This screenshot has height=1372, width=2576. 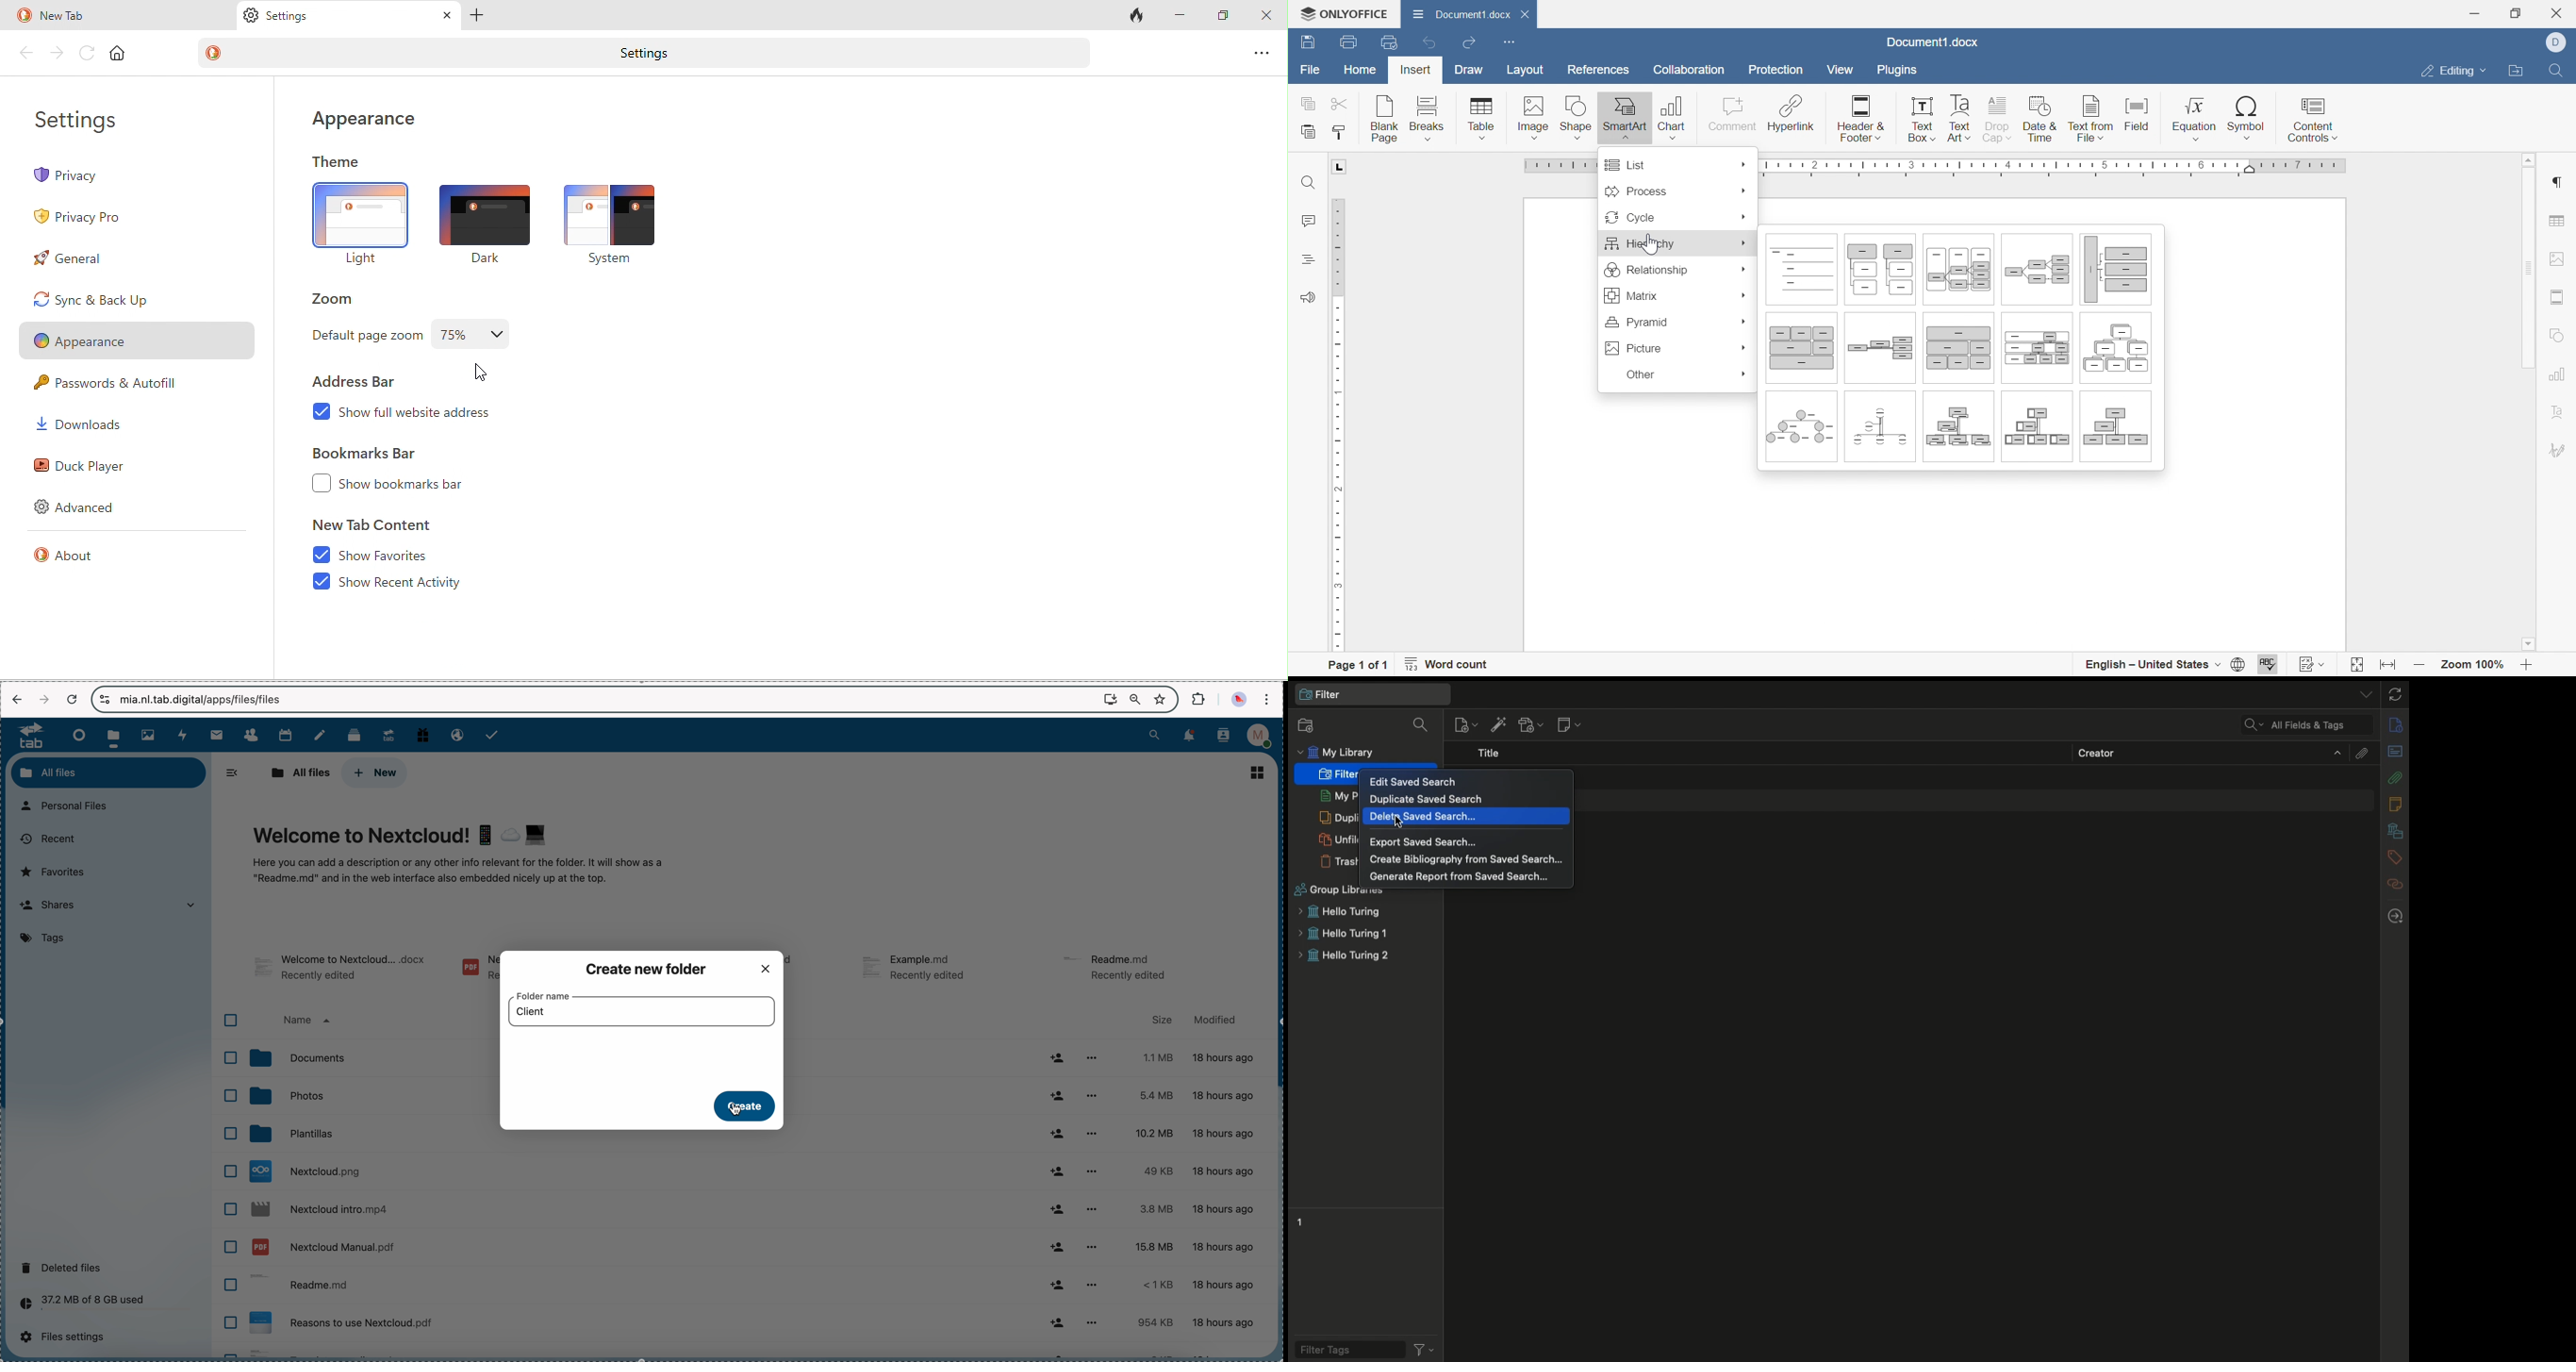 I want to click on all files, so click(x=108, y=772).